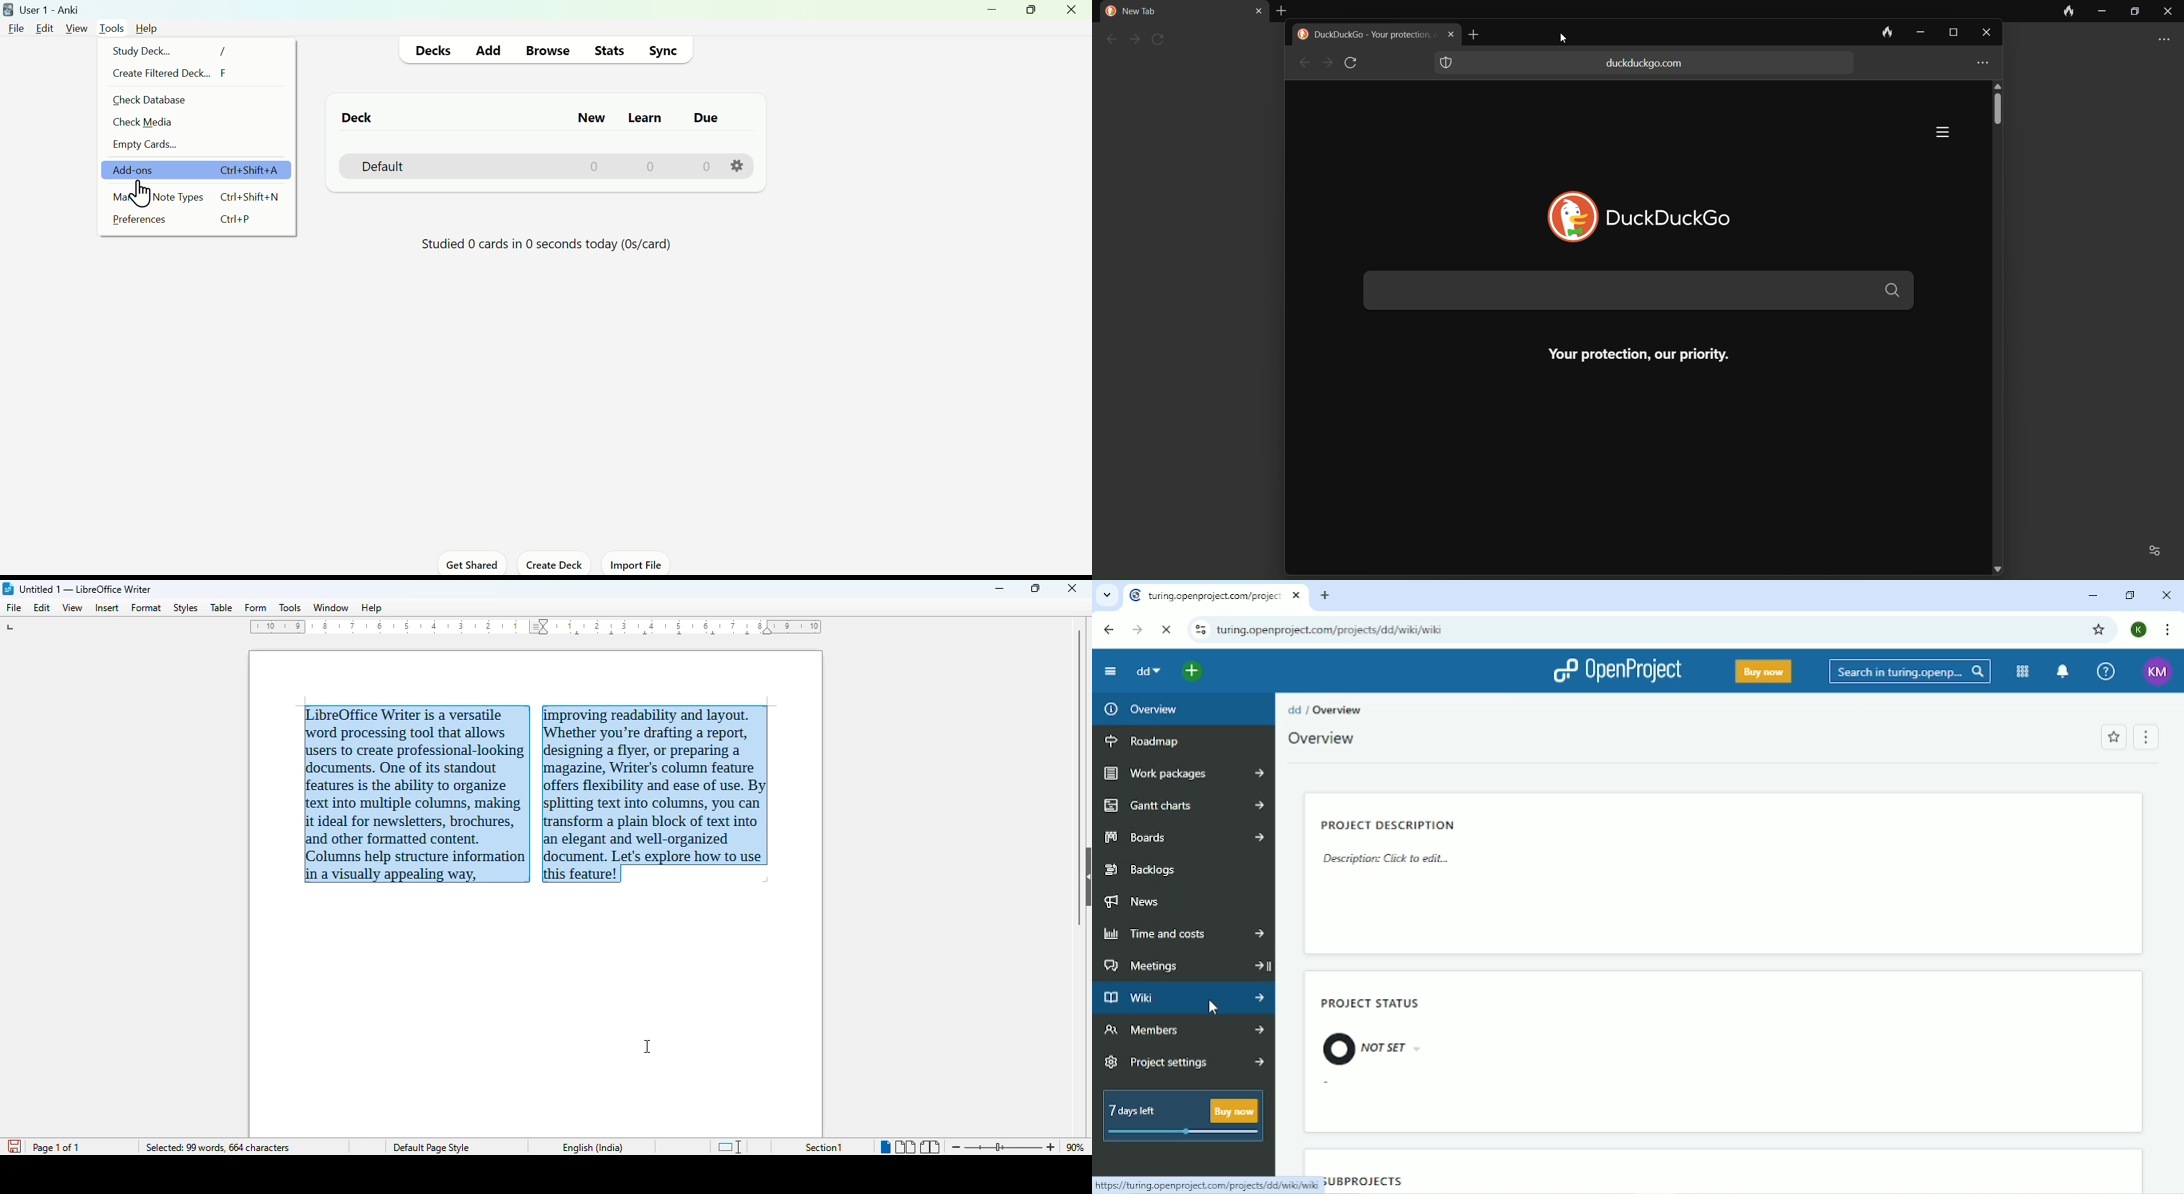 The image size is (2184, 1204). I want to click on Learn, so click(644, 119).